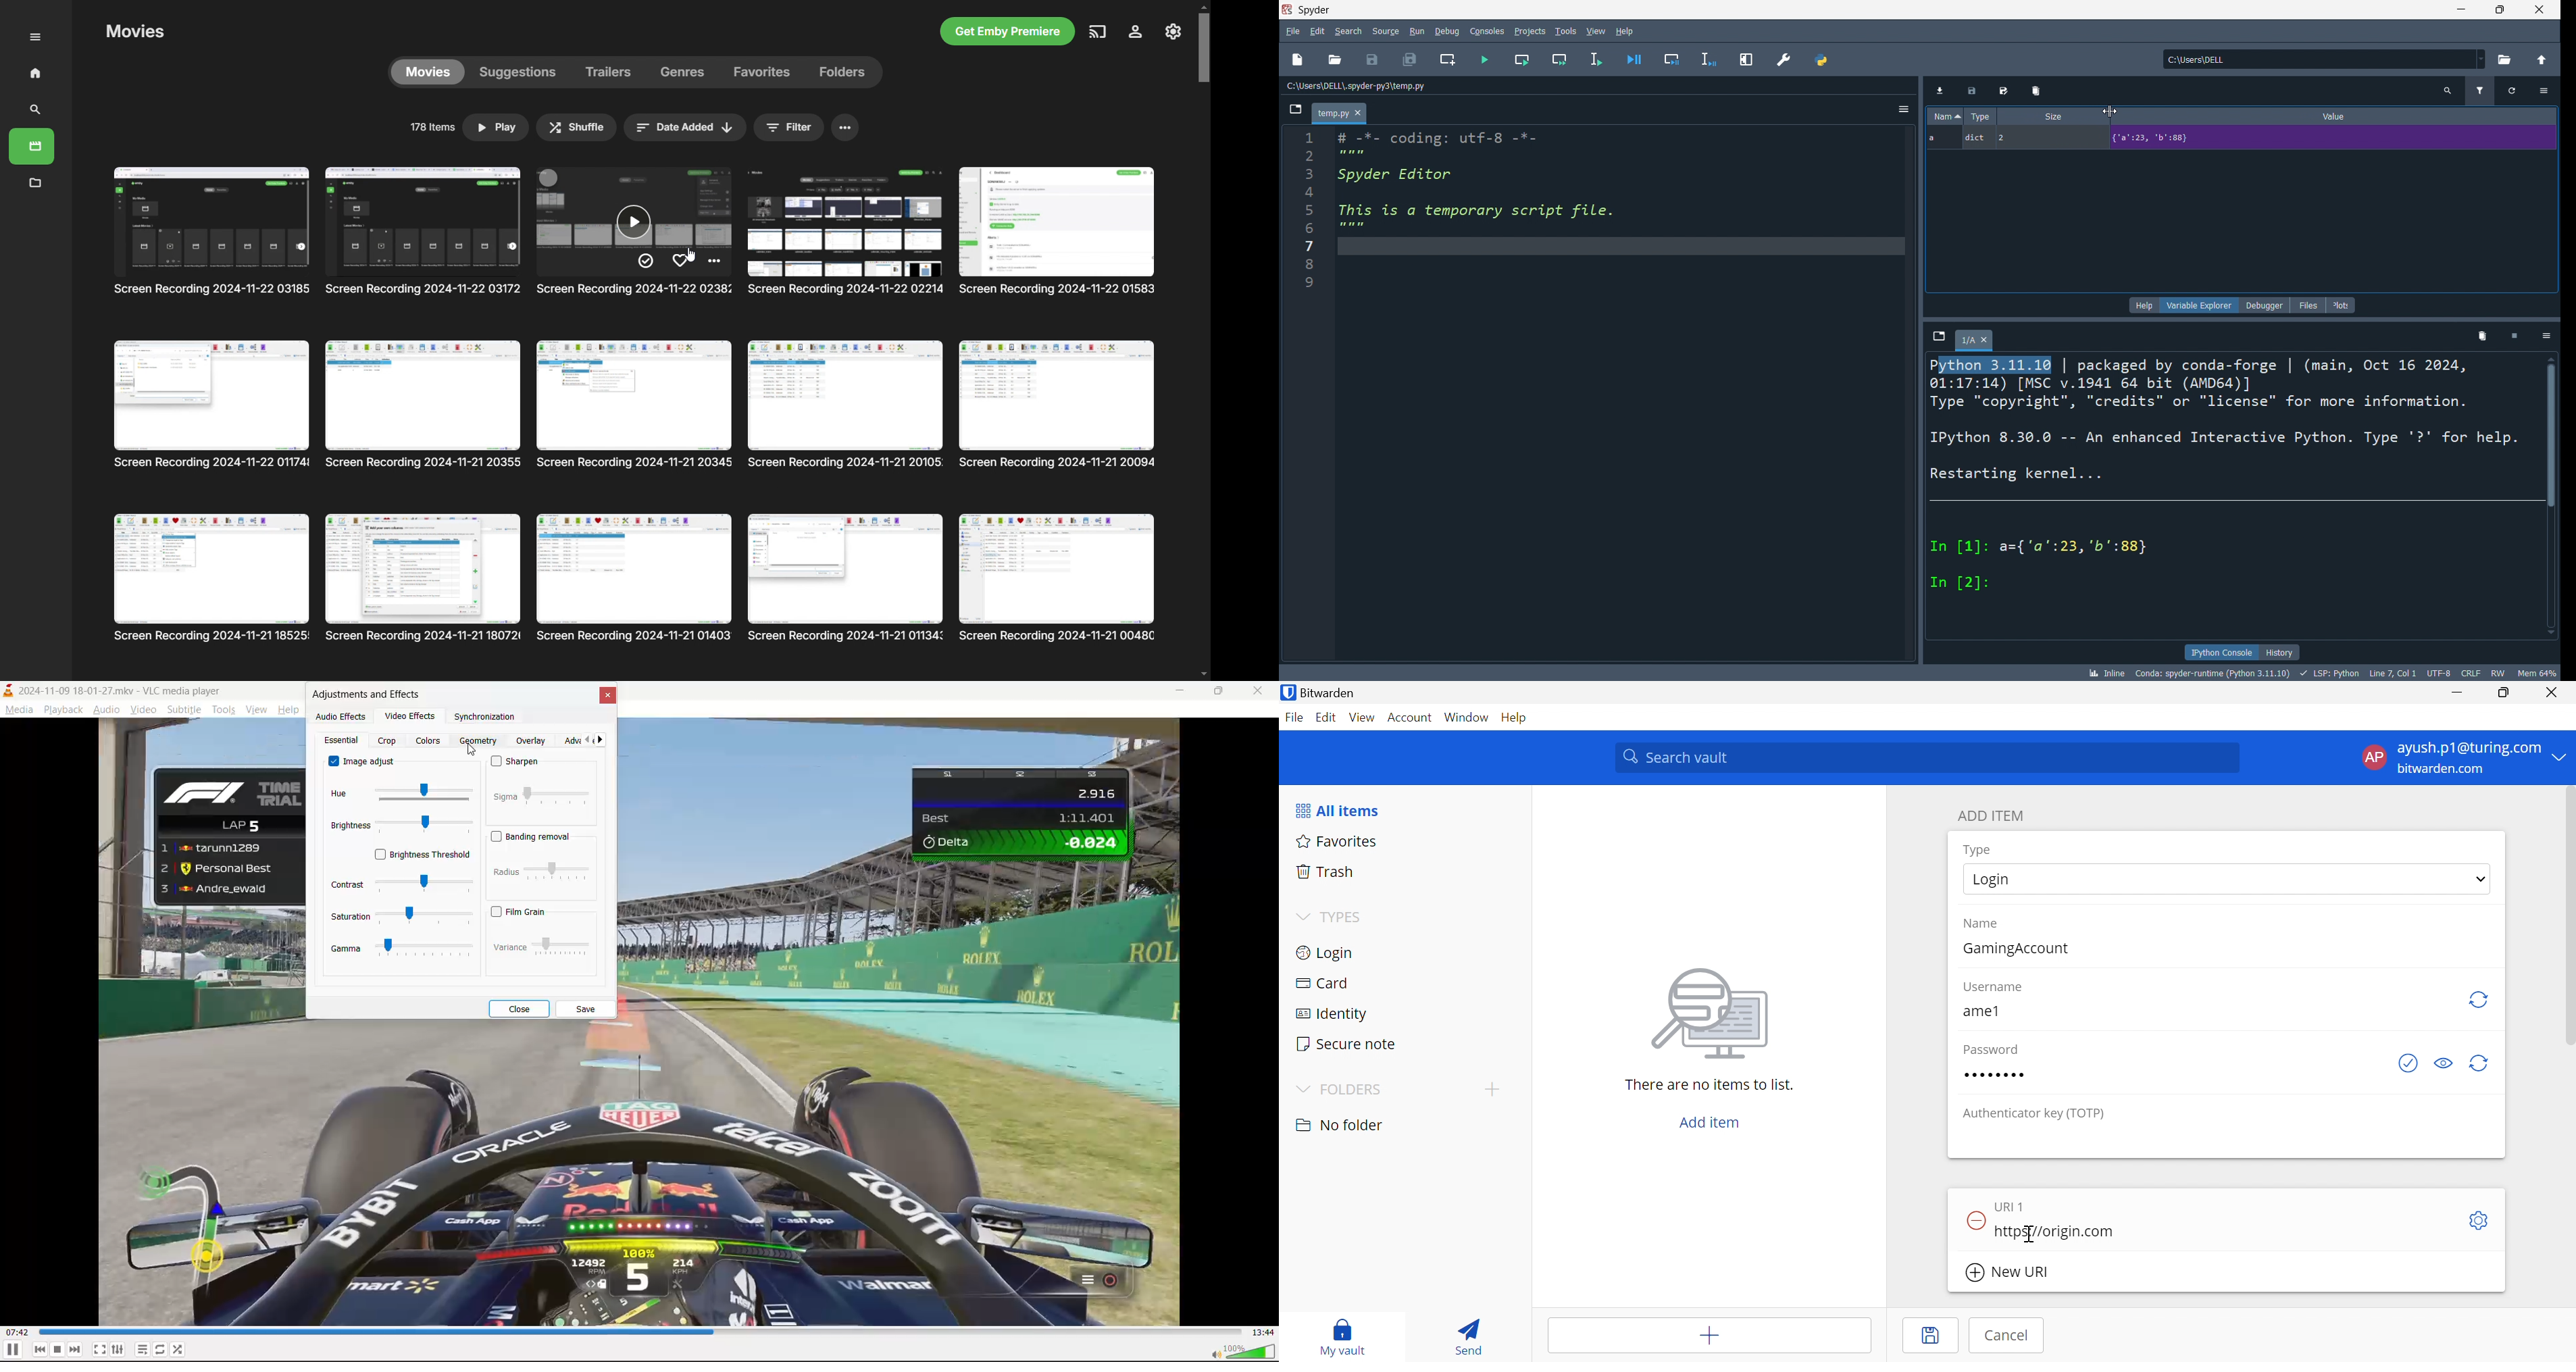  I want to click on Drop Down, so click(1302, 917).